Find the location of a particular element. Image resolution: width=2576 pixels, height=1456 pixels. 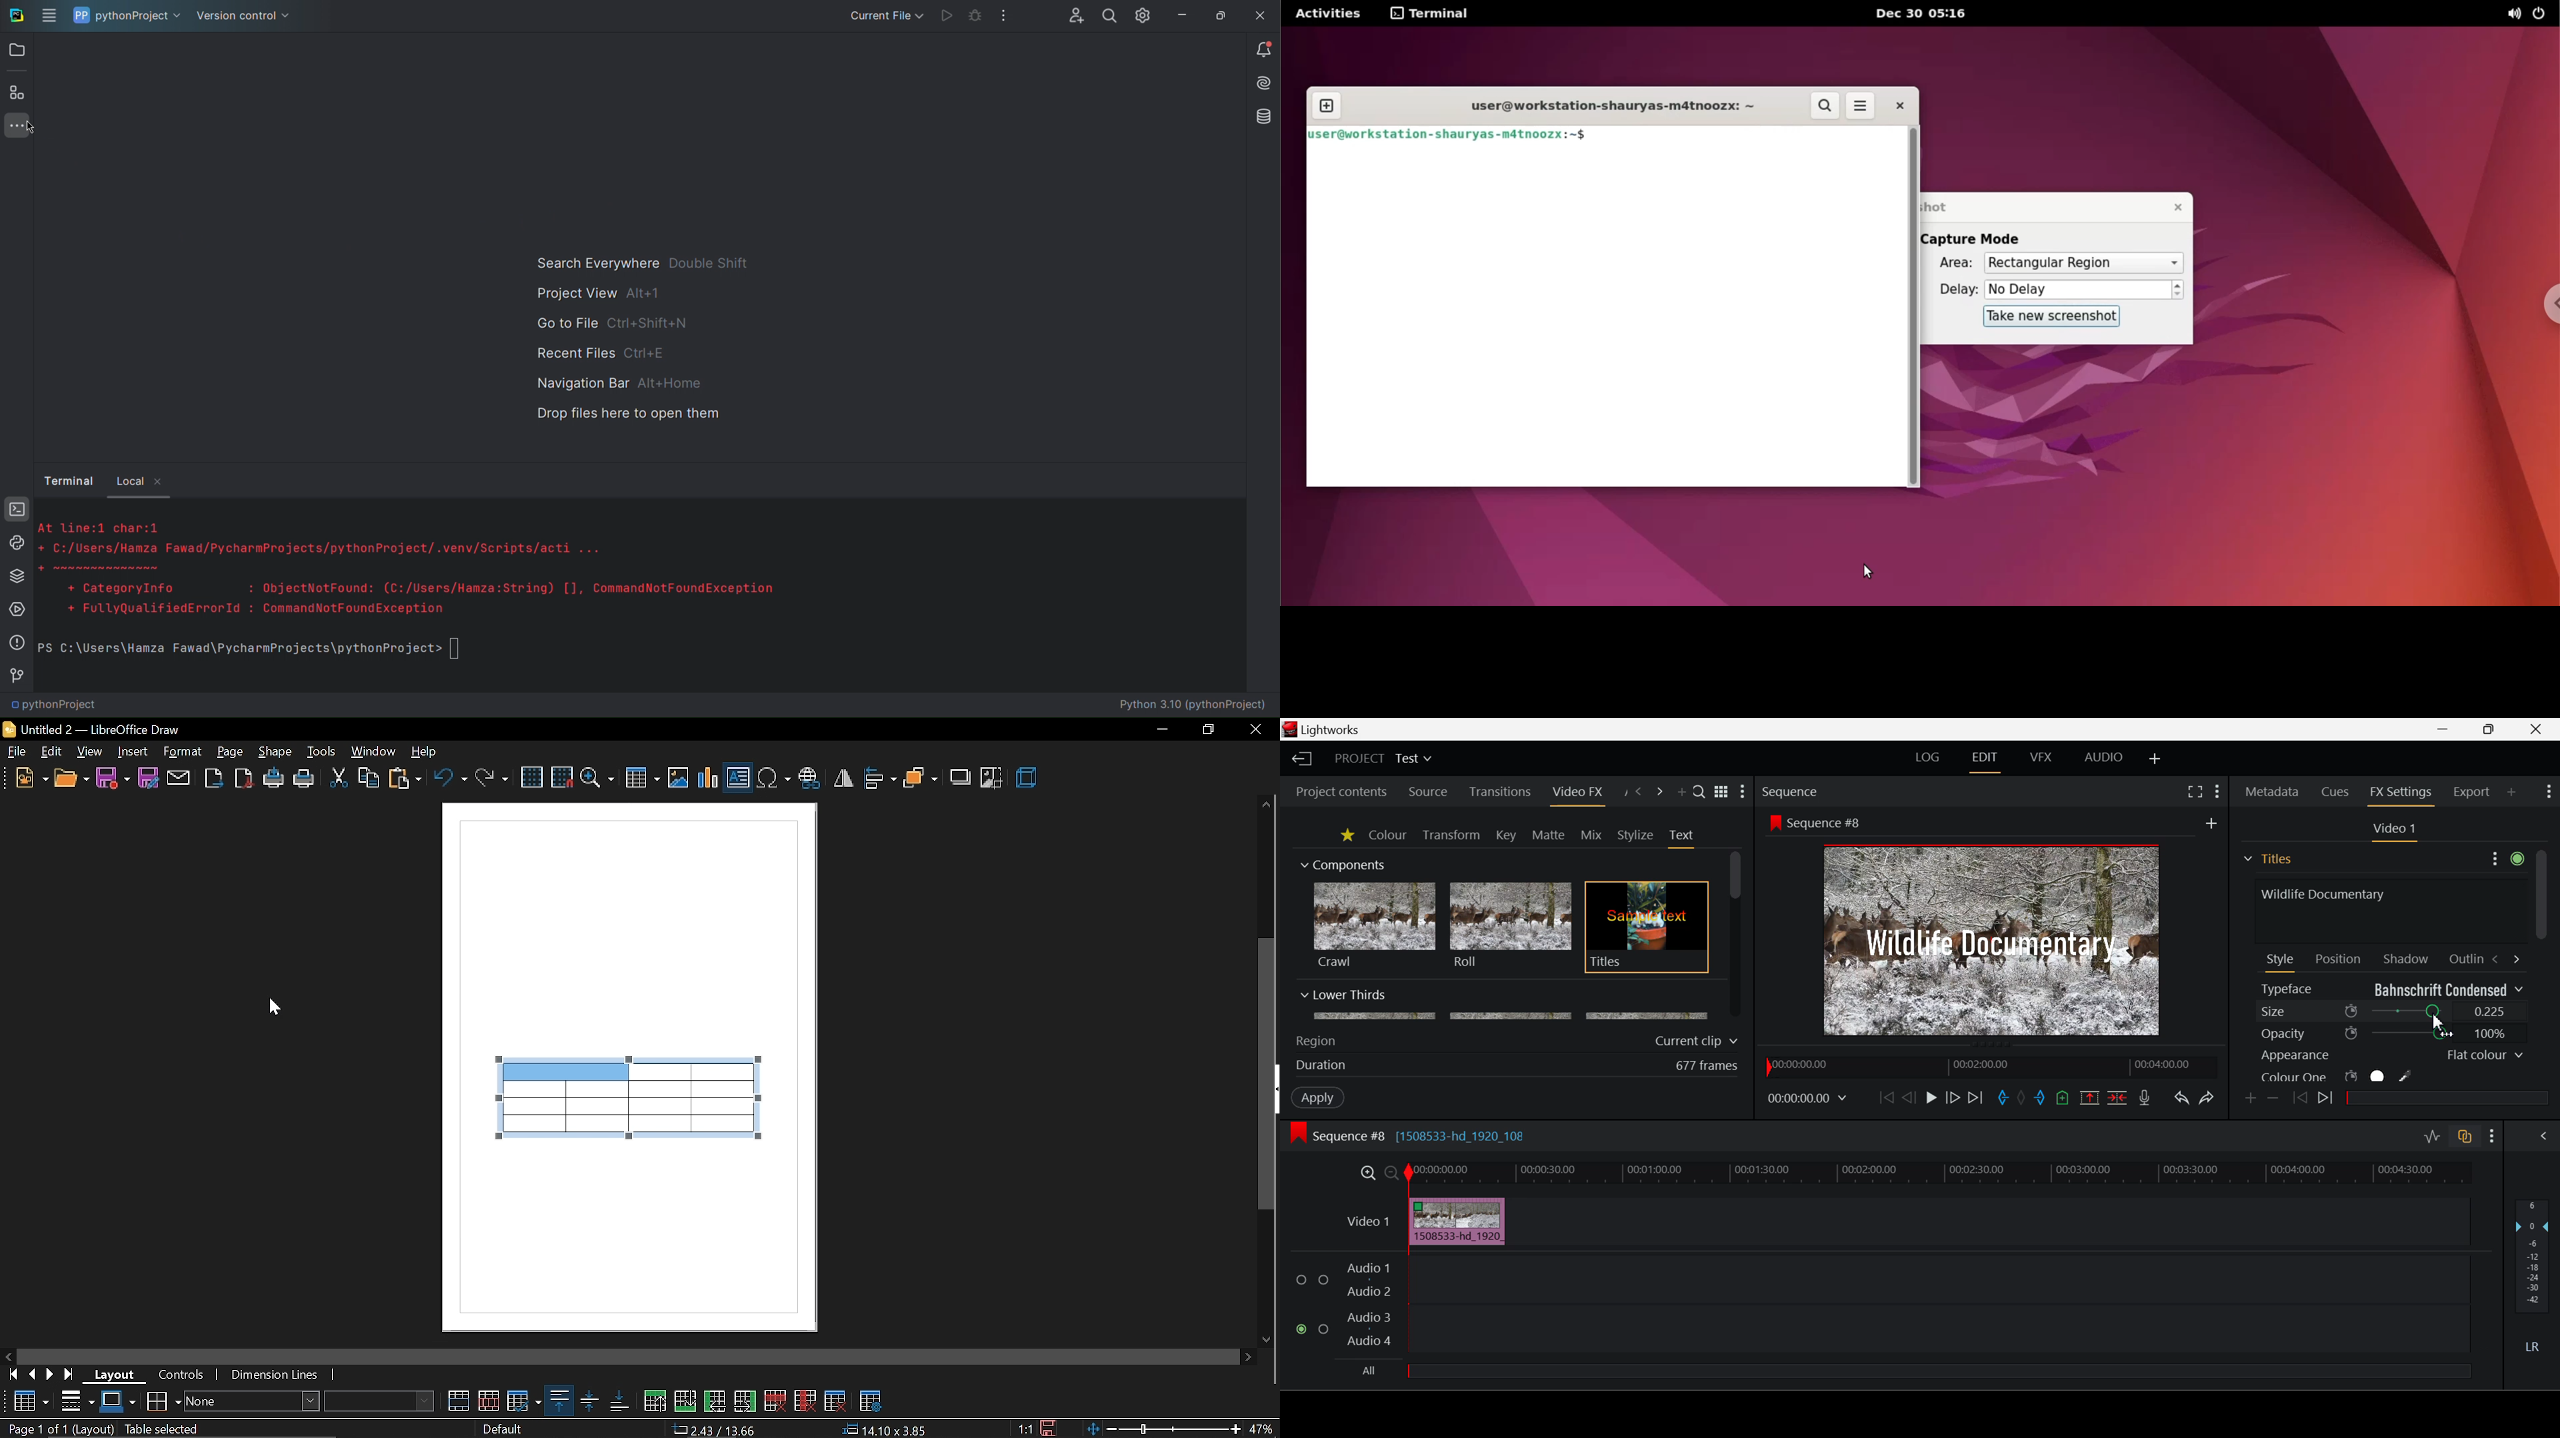

14.10x3.85 is located at coordinates (886, 1431).